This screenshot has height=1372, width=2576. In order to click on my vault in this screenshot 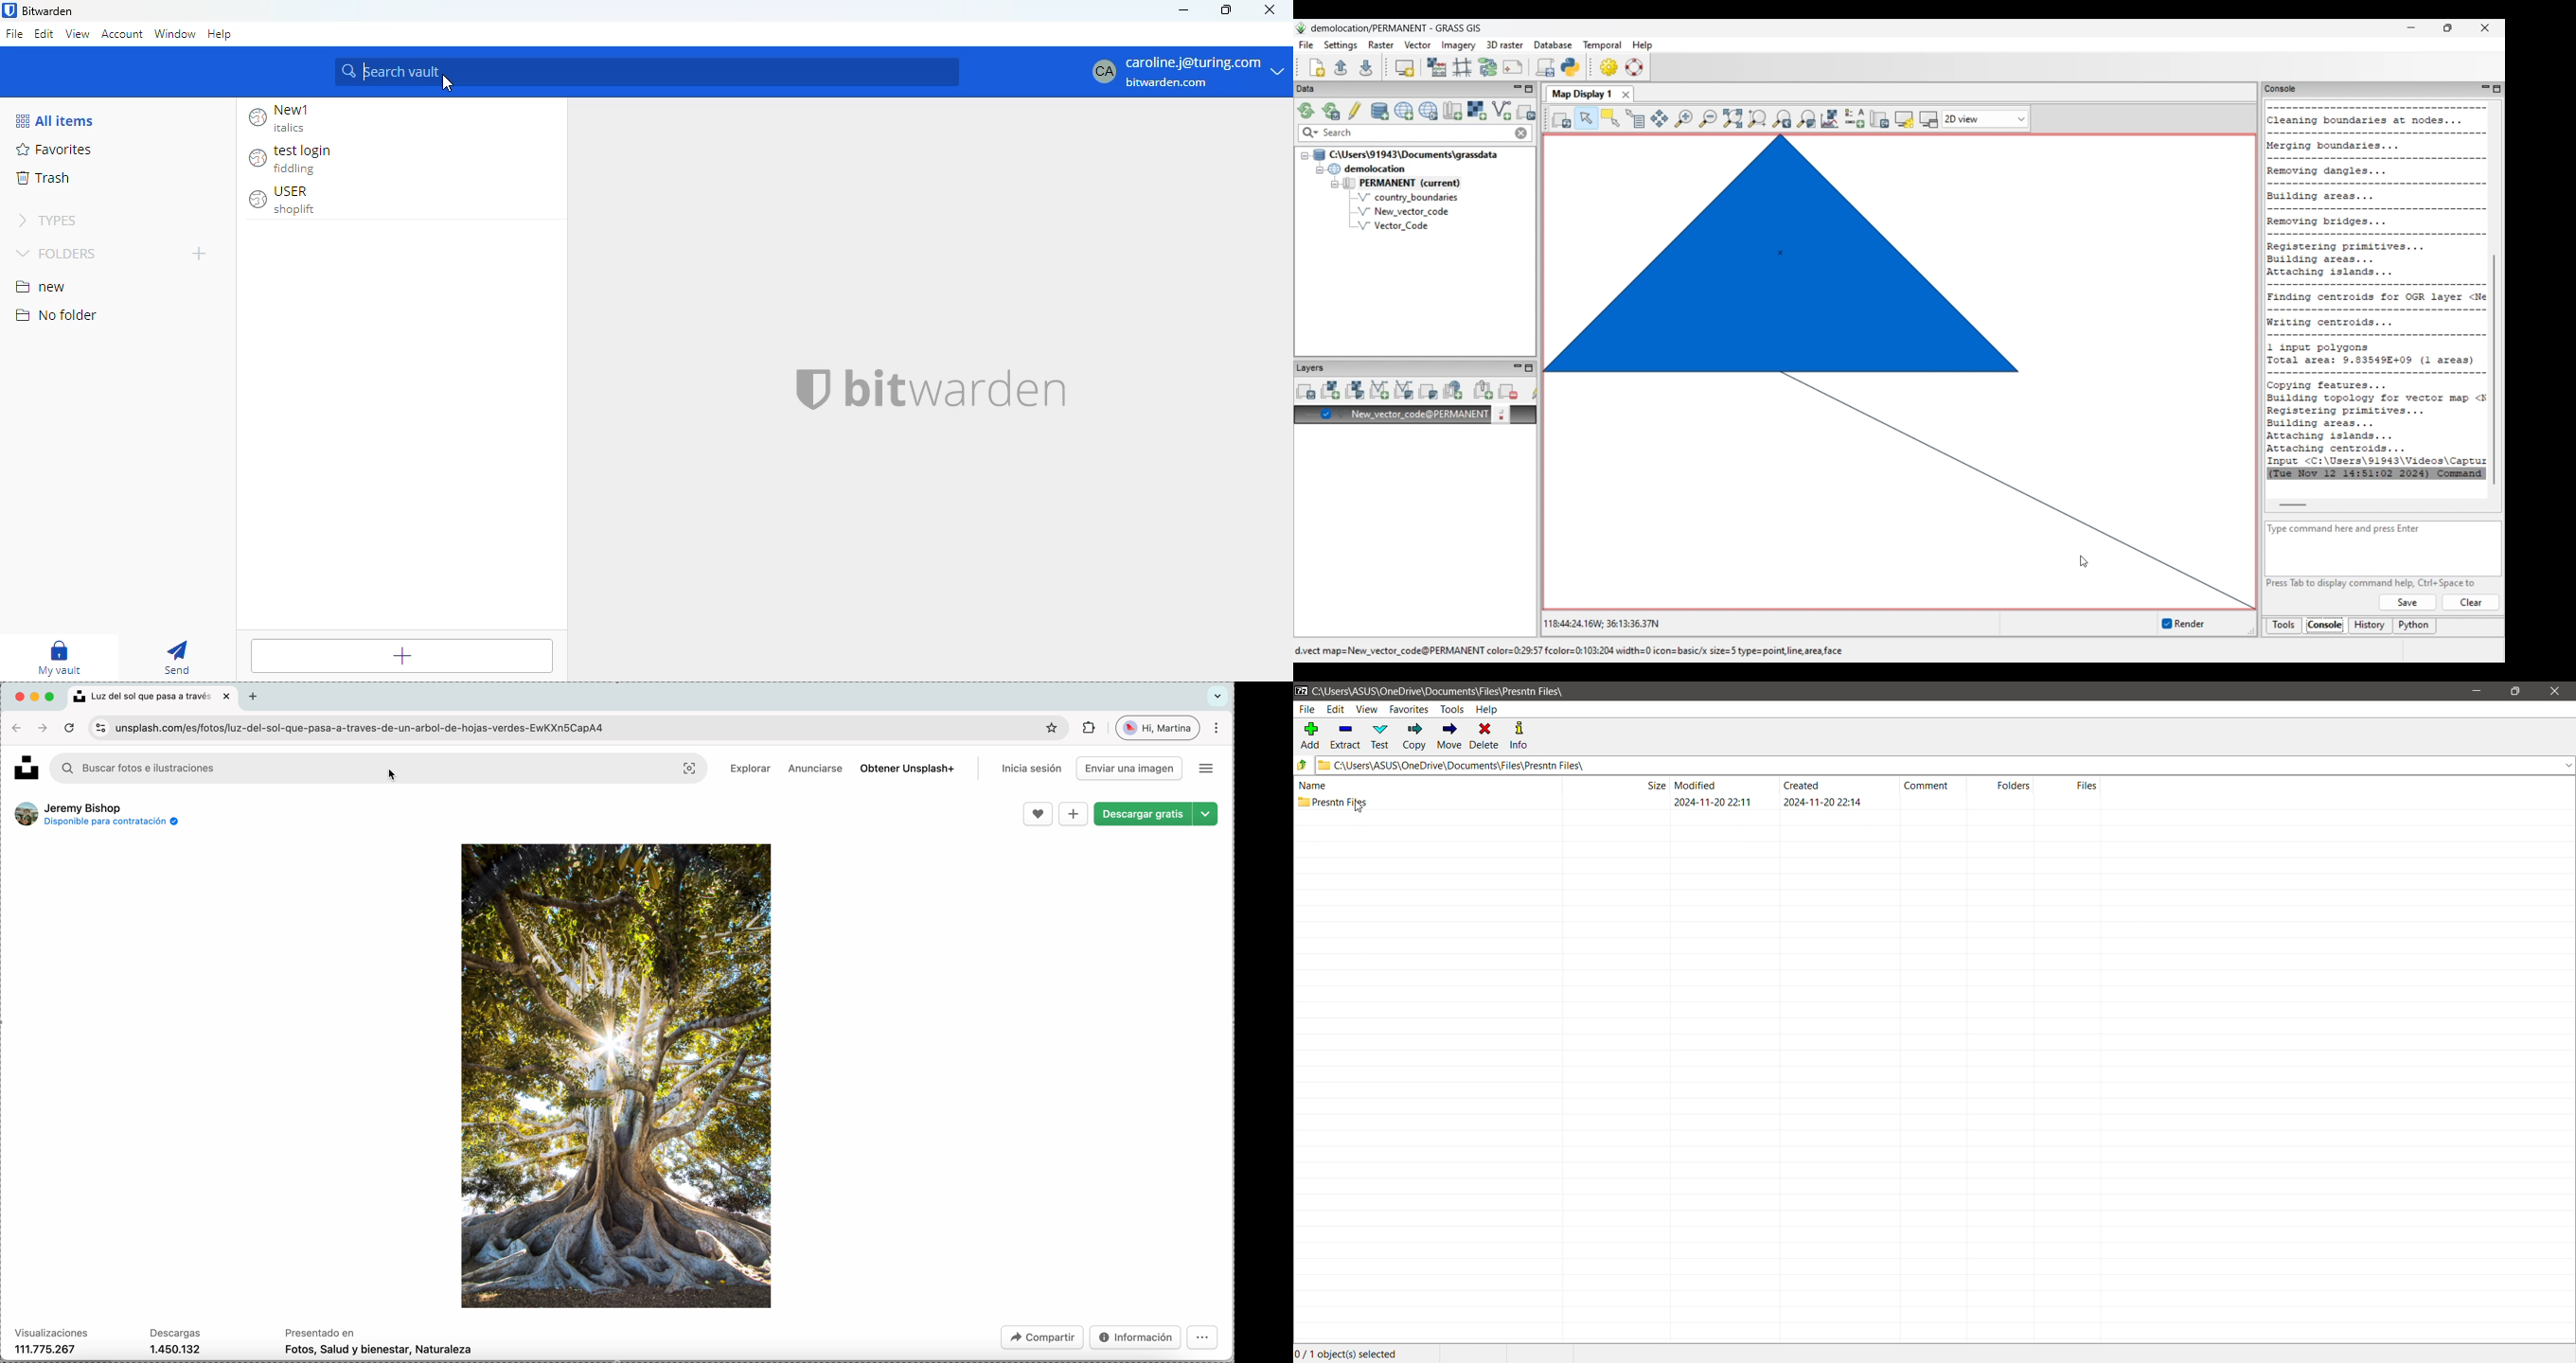, I will do `click(62, 658)`.